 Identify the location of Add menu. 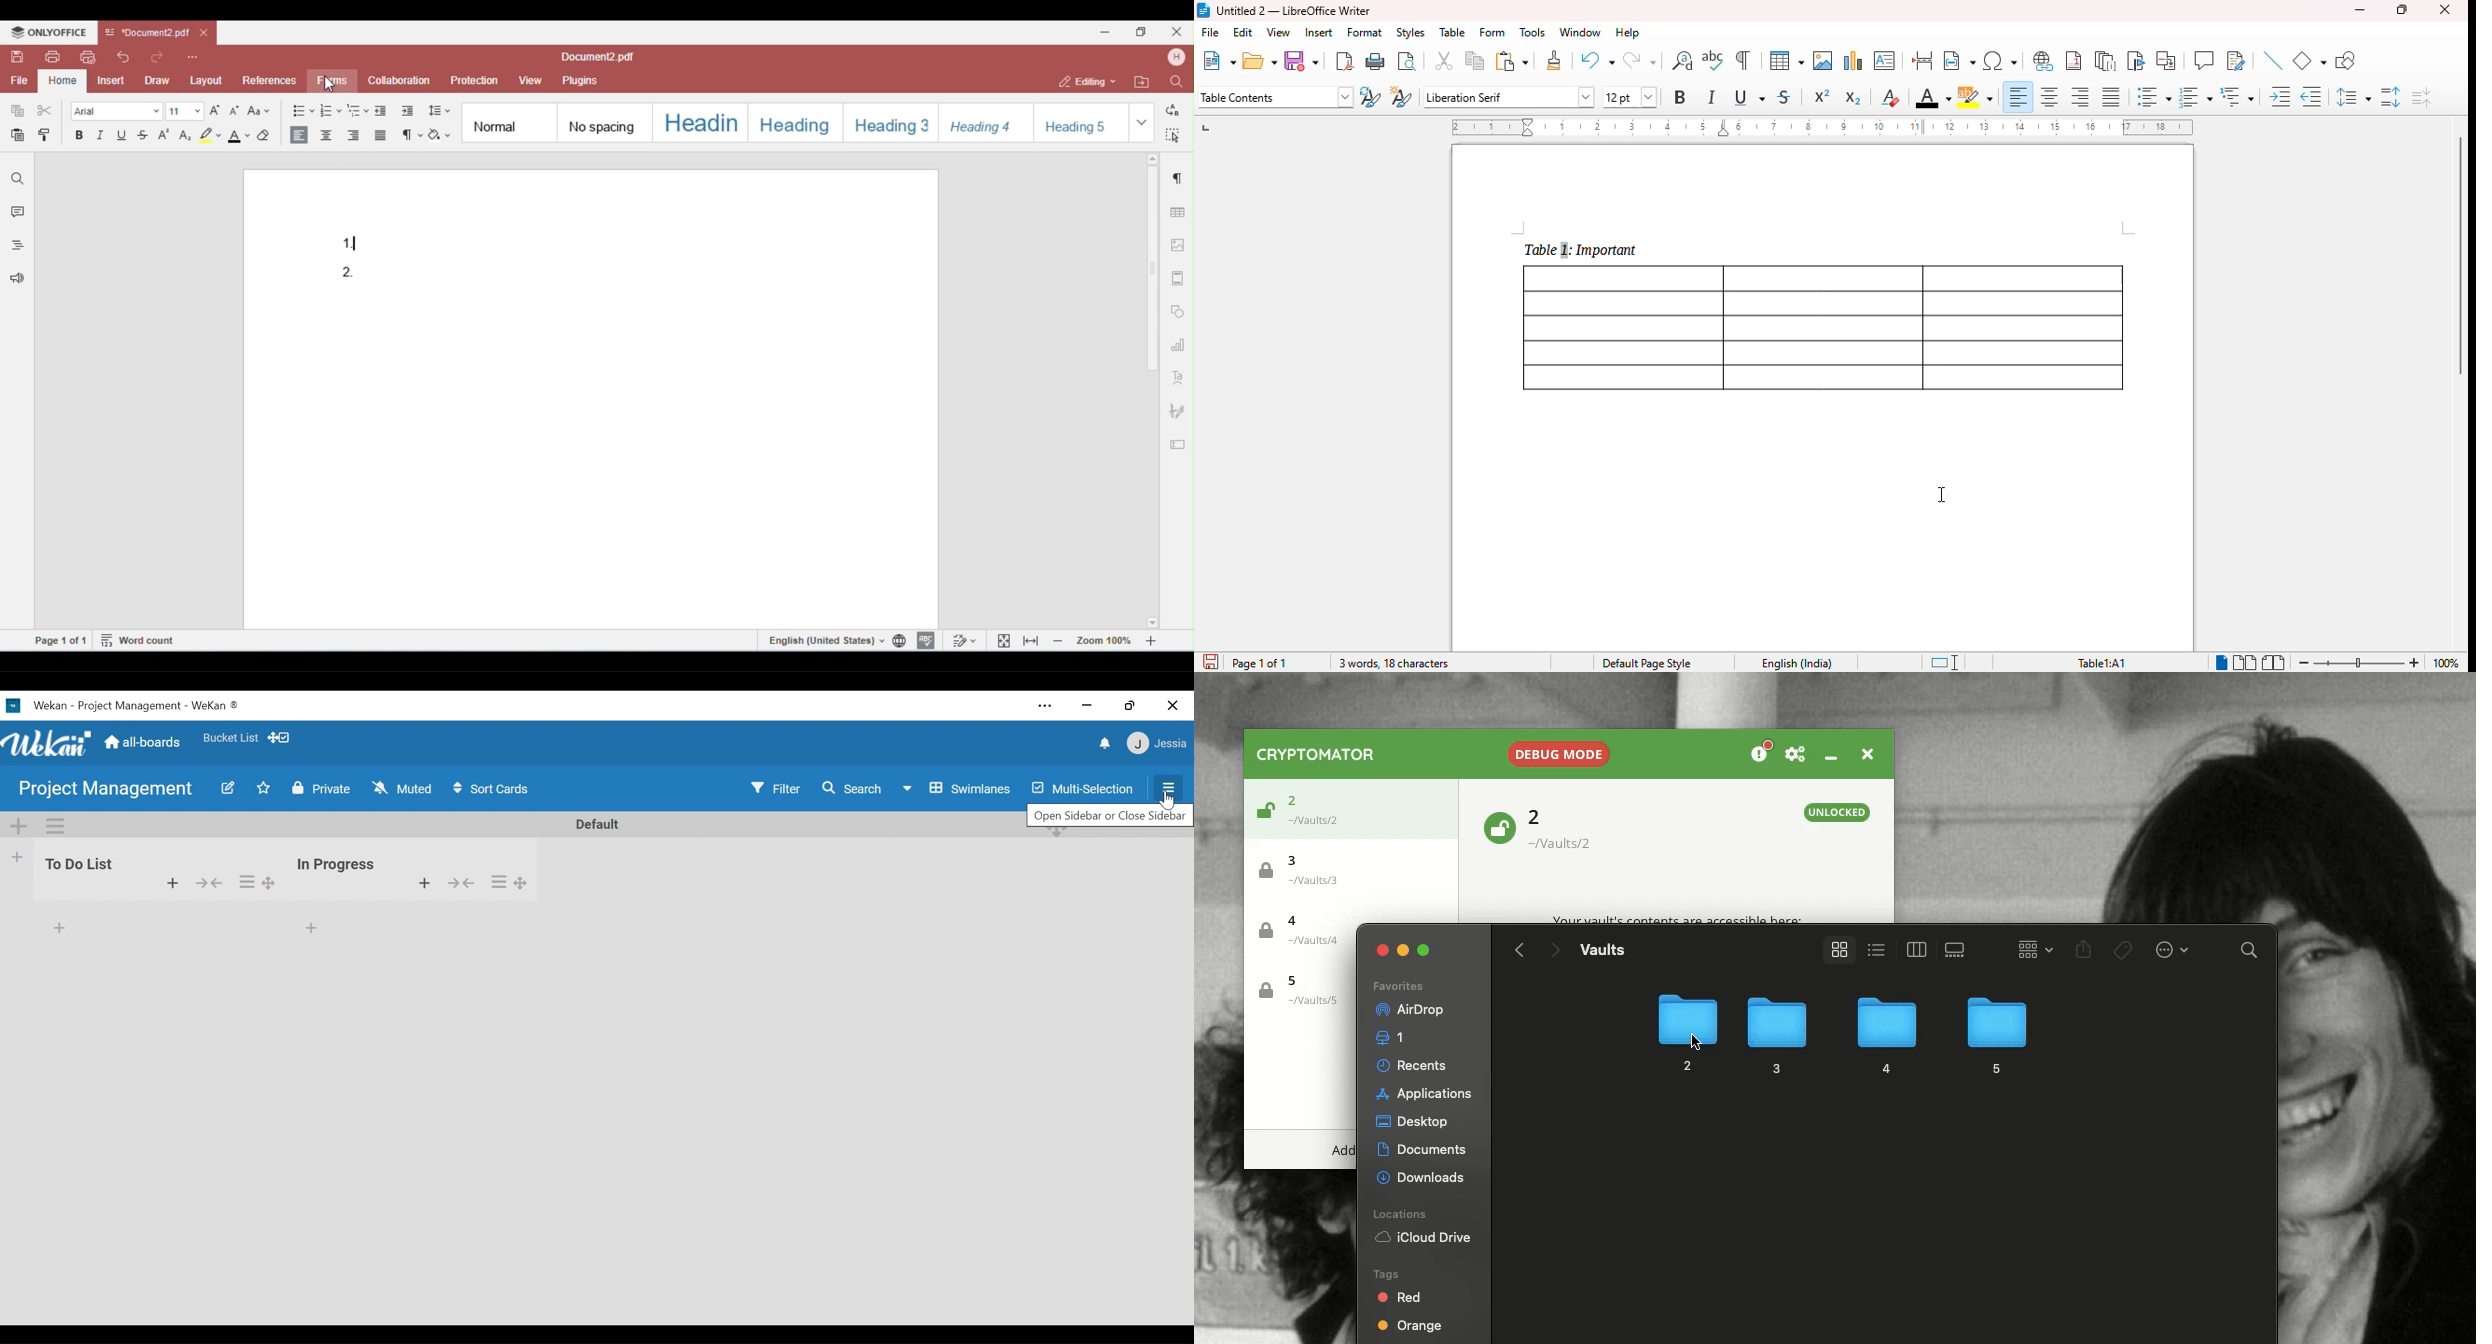
(1343, 1151).